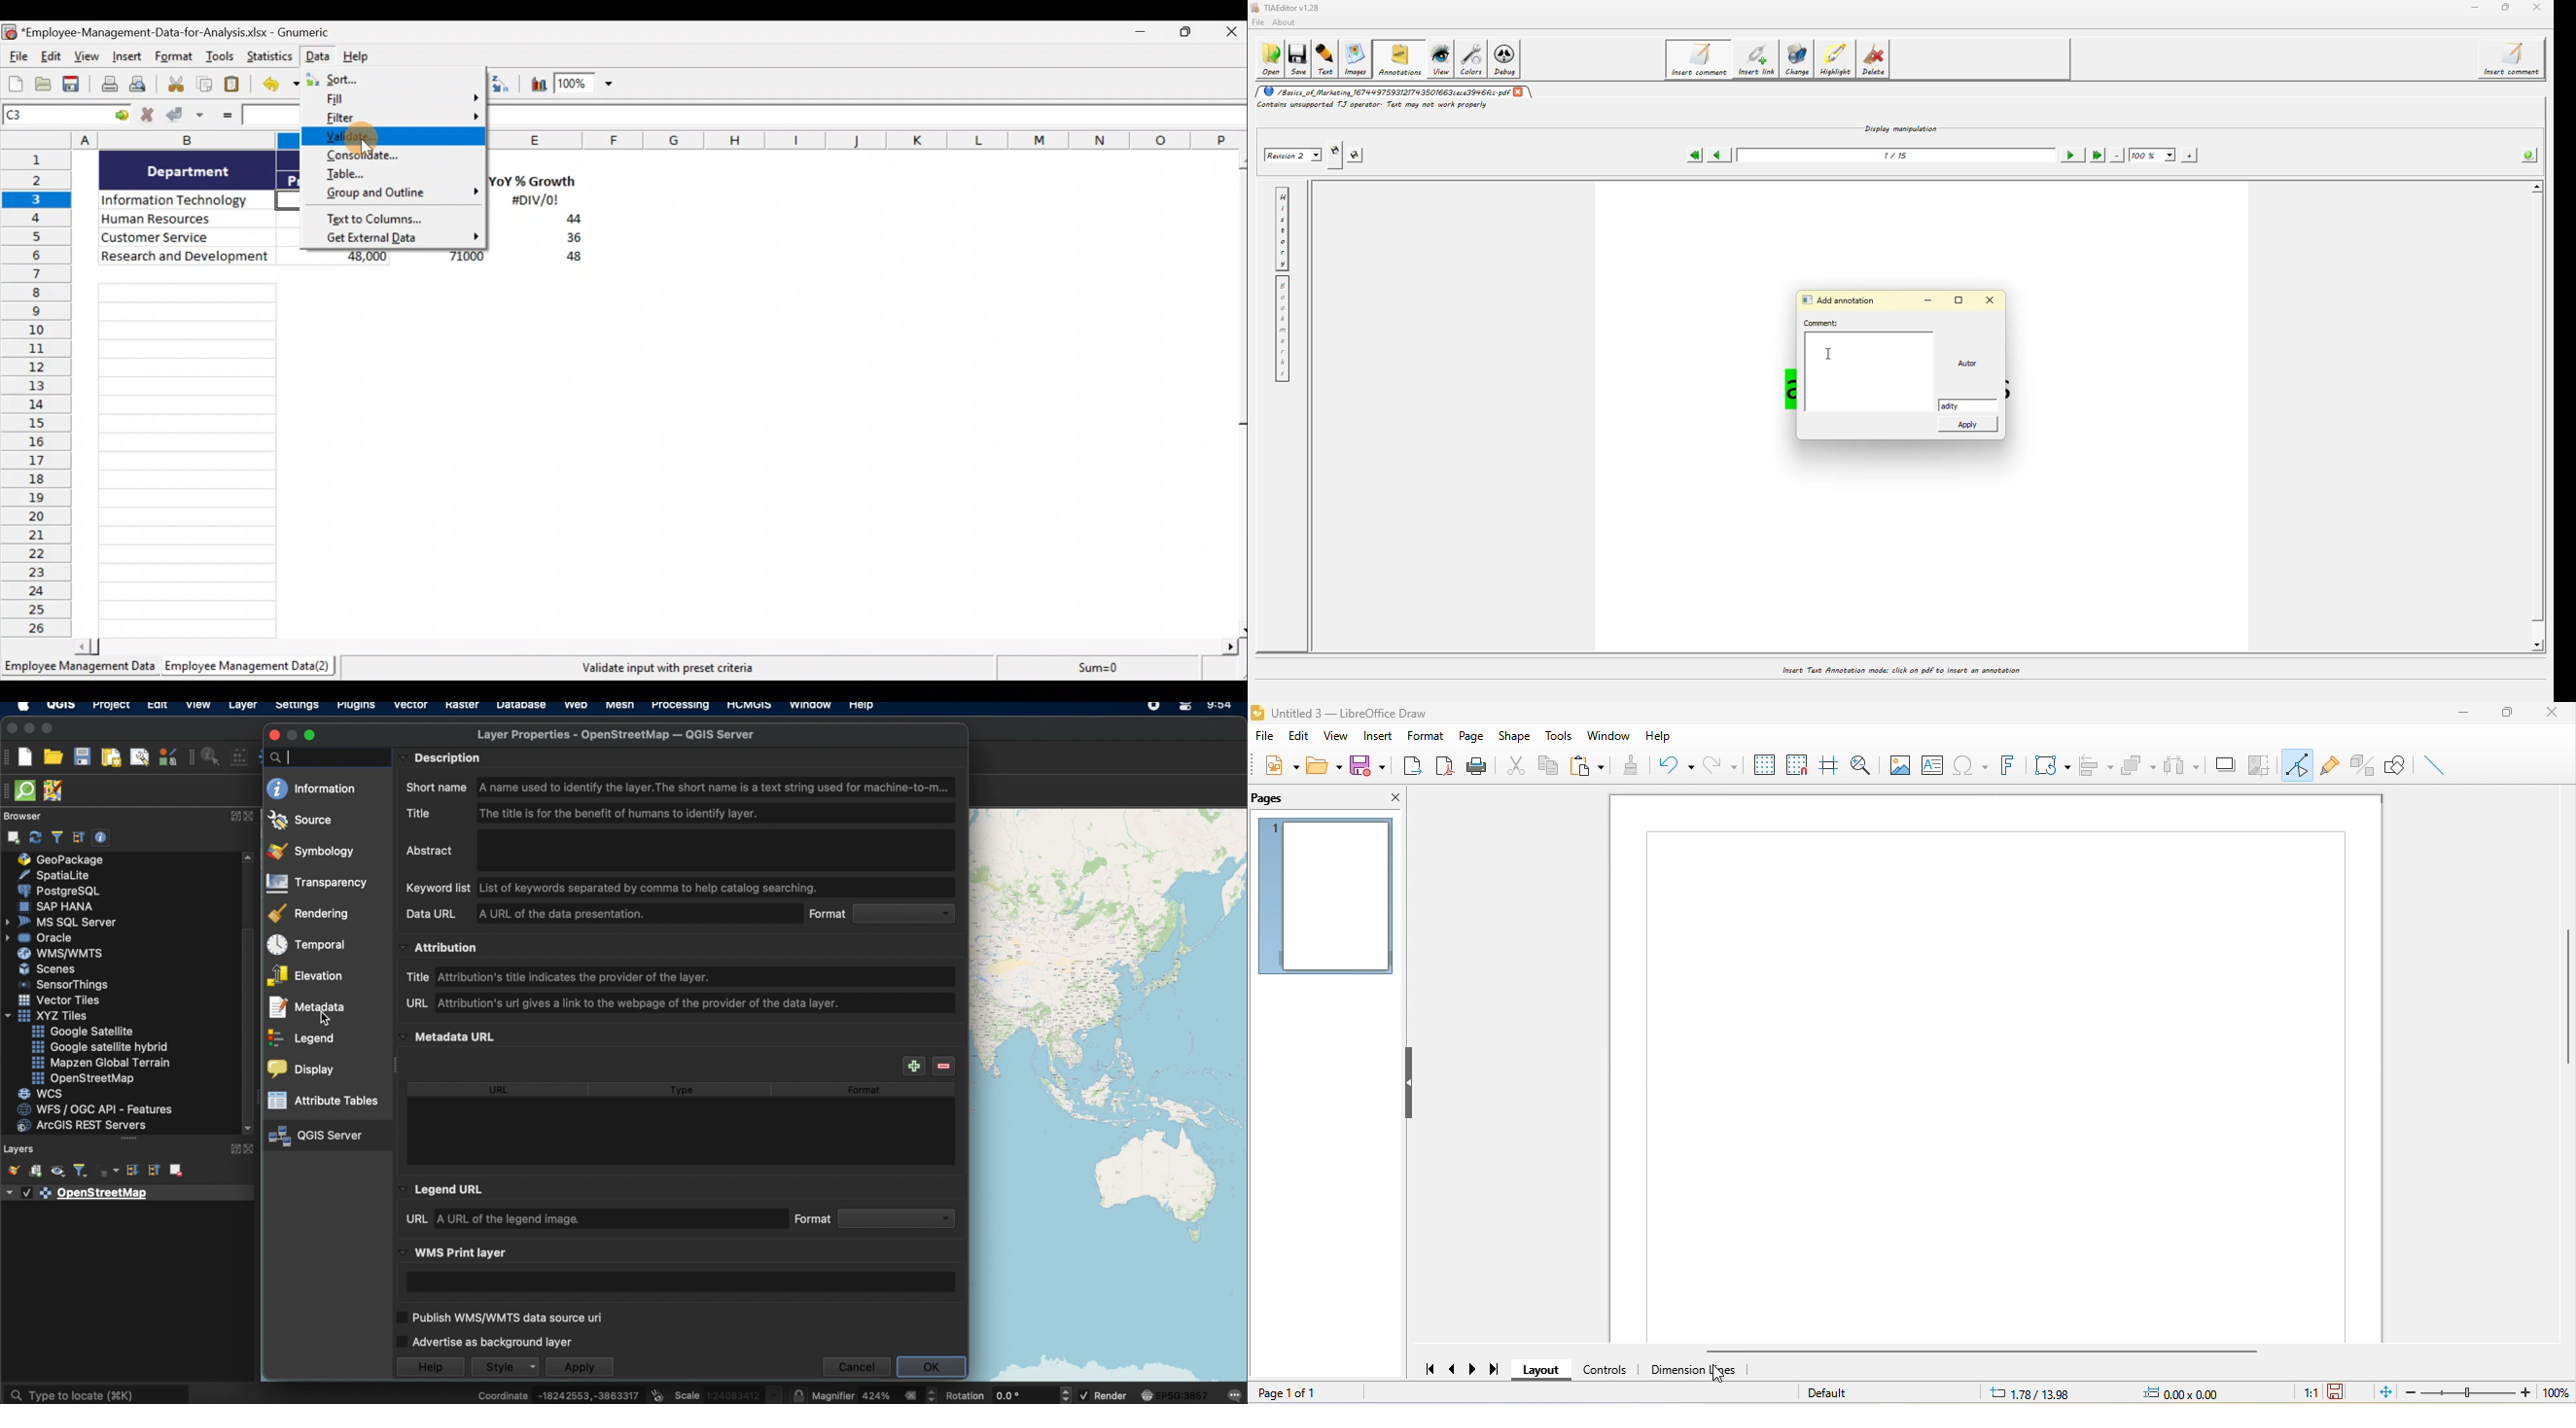 Image resolution: width=2576 pixels, height=1428 pixels. Describe the element at coordinates (1334, 736) in the screenshot. I see `view` at that location.